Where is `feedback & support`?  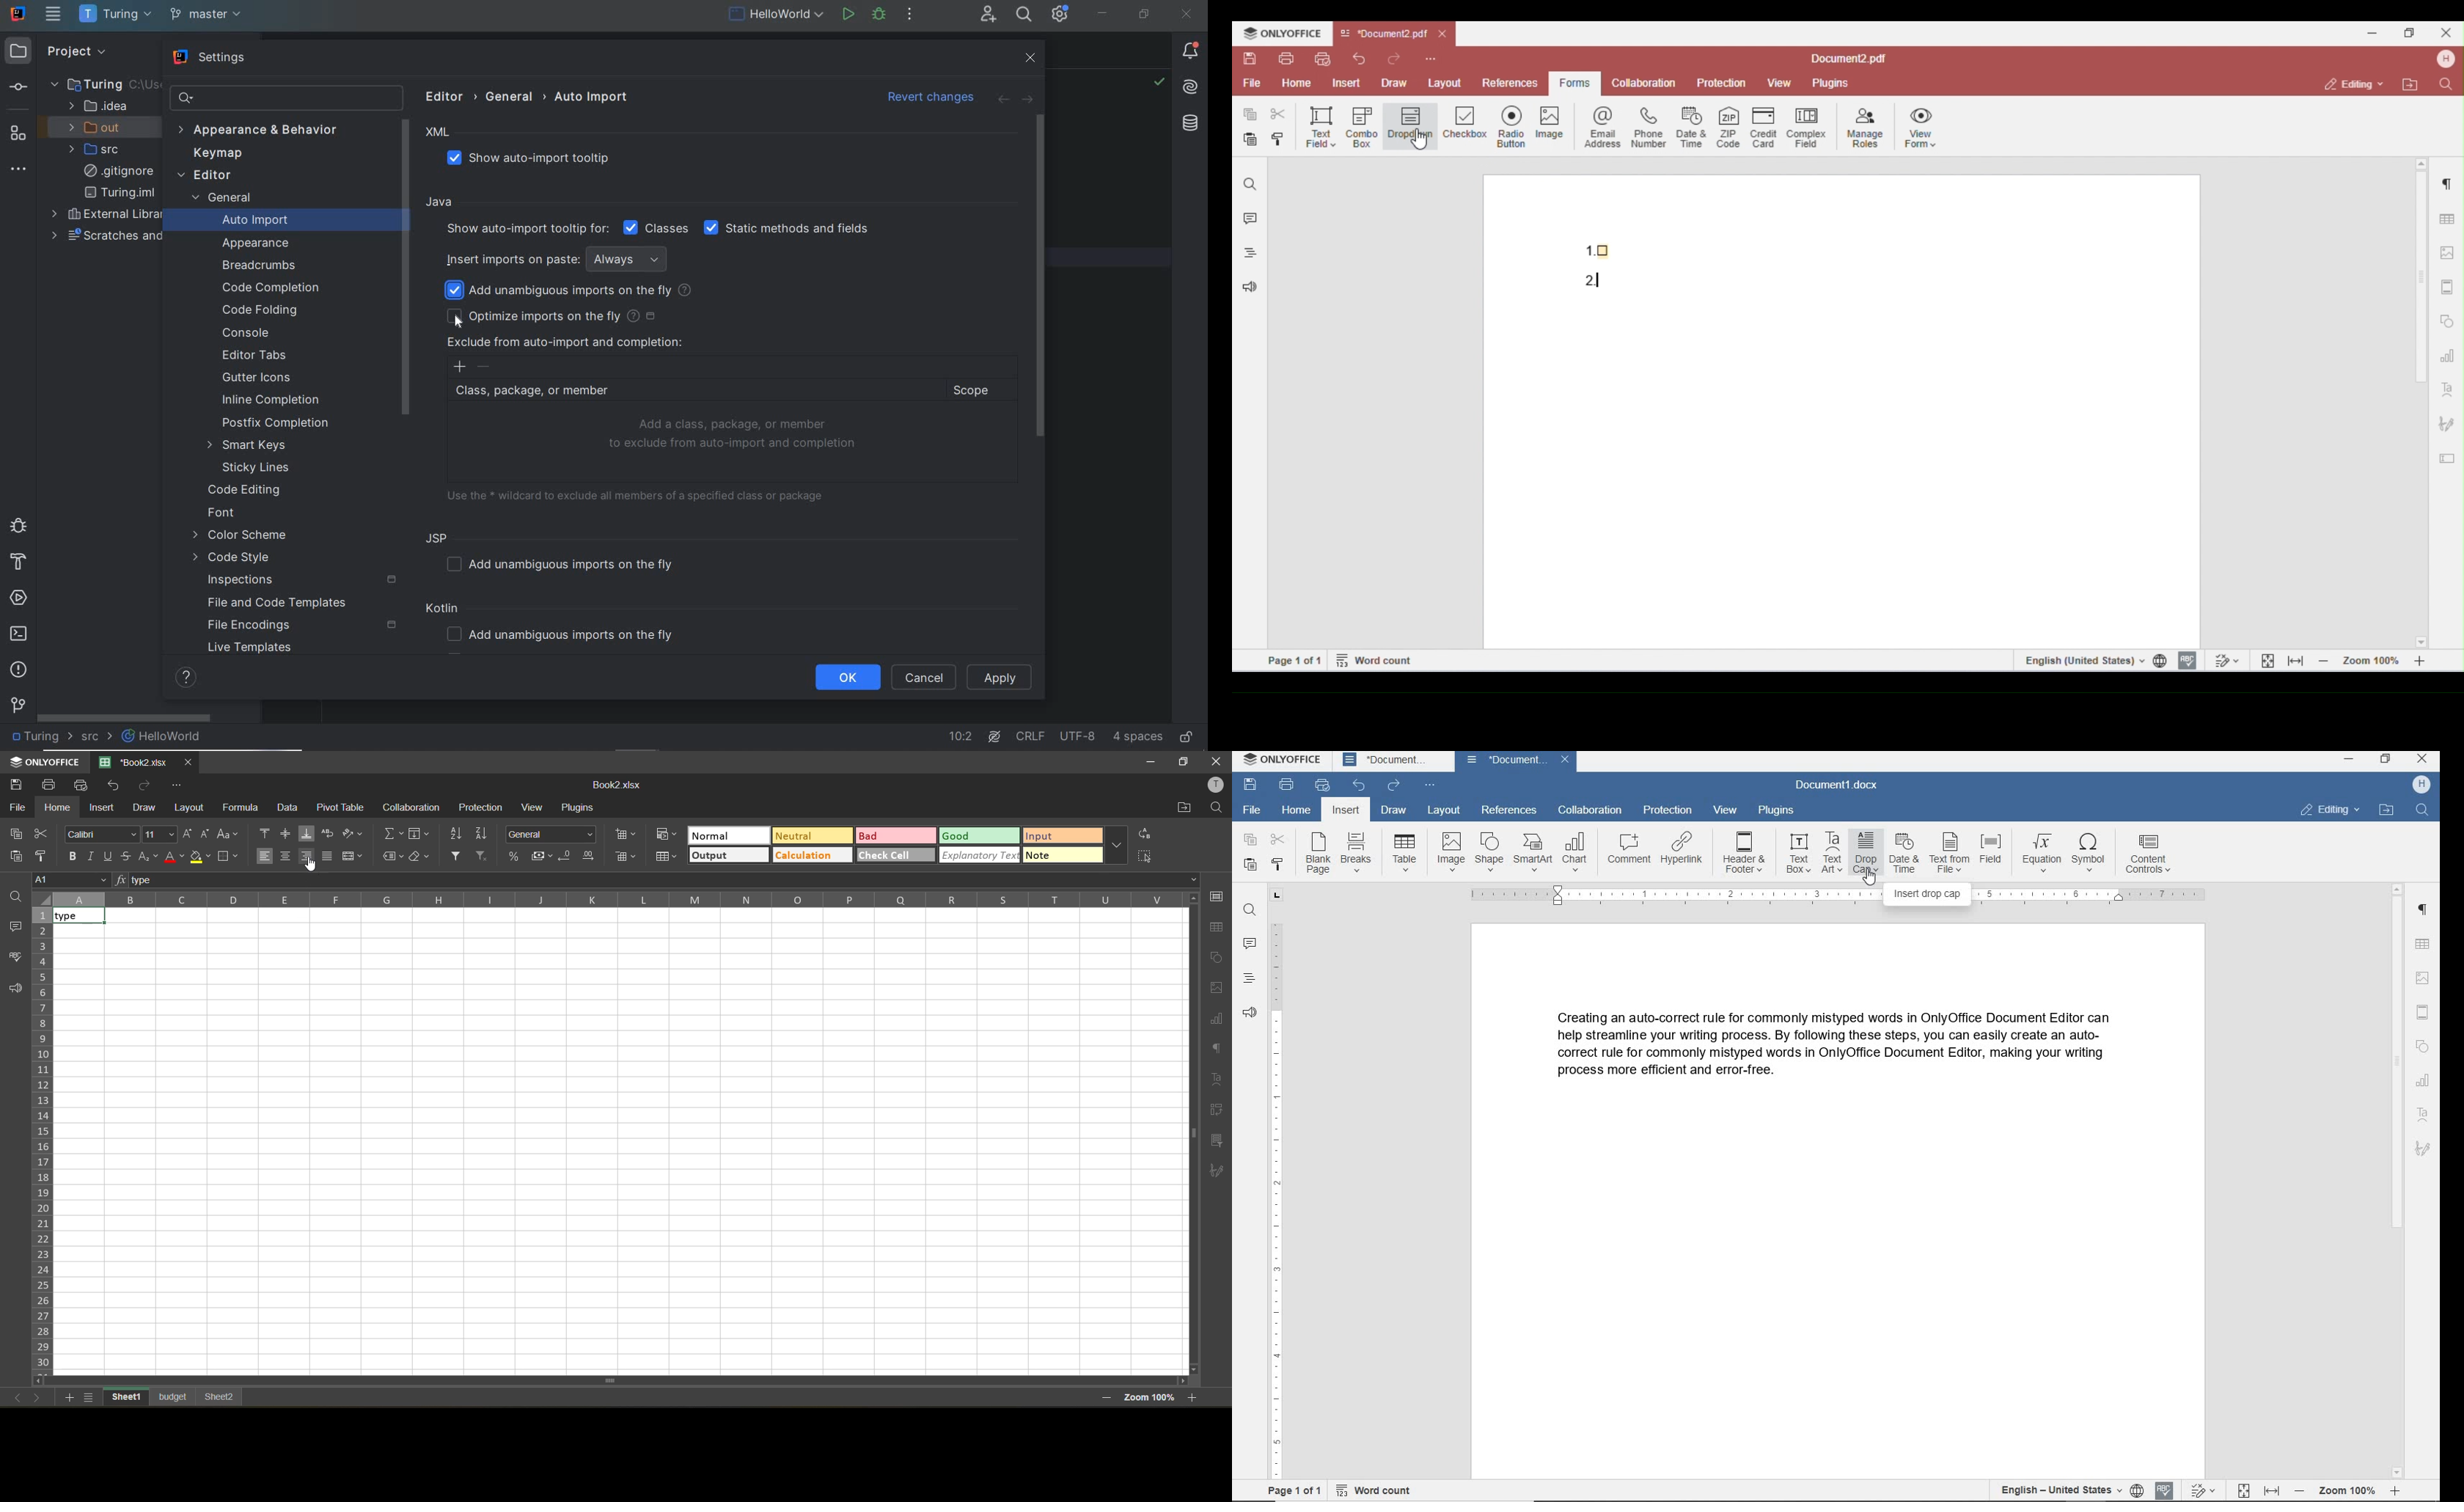
feedback & support is located at coordinates (1250, 1014).